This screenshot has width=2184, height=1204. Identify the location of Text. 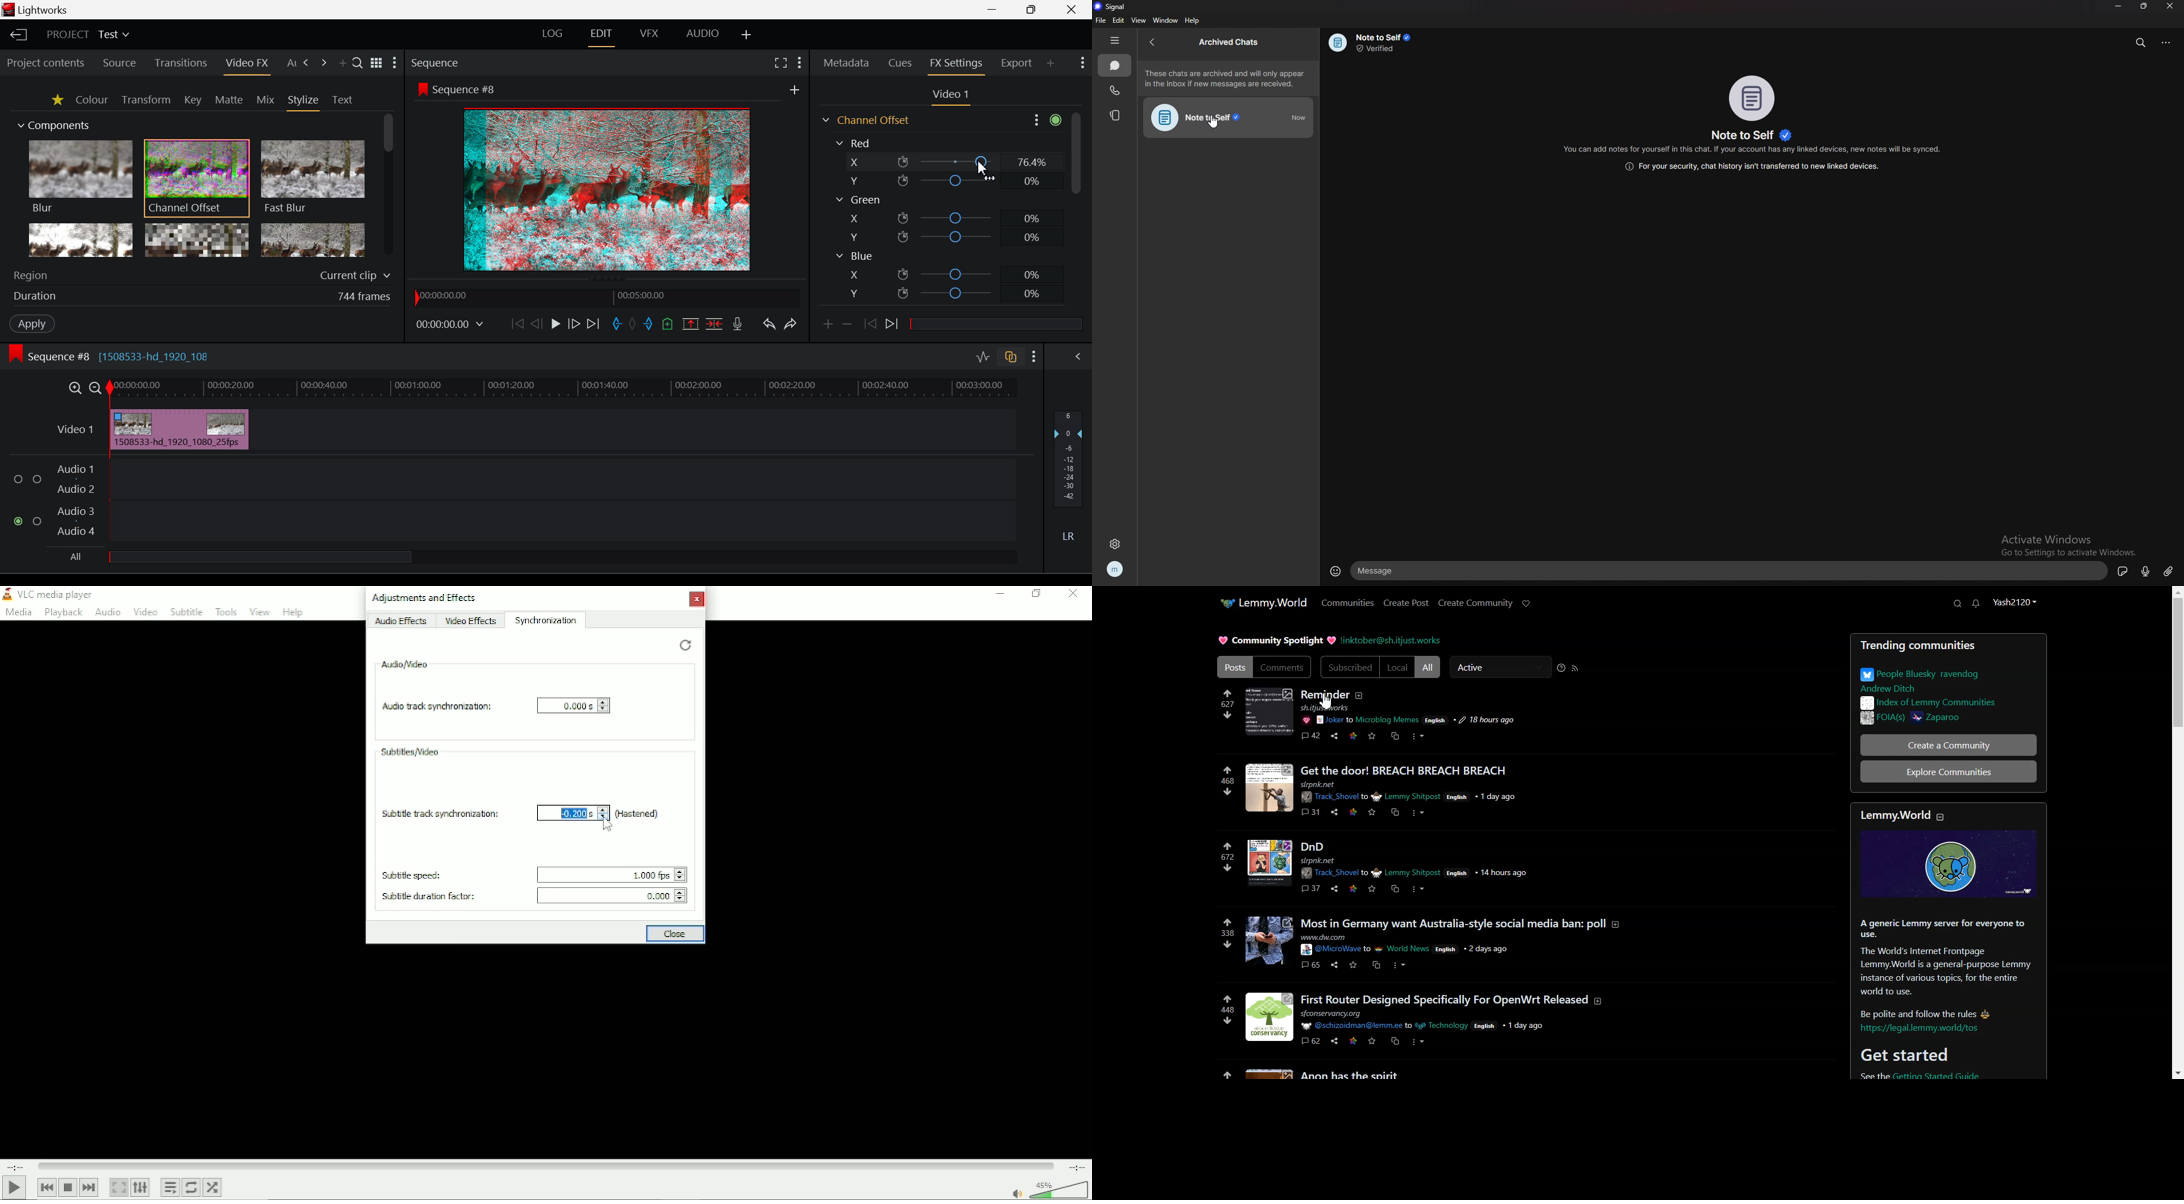
(1948, 942).